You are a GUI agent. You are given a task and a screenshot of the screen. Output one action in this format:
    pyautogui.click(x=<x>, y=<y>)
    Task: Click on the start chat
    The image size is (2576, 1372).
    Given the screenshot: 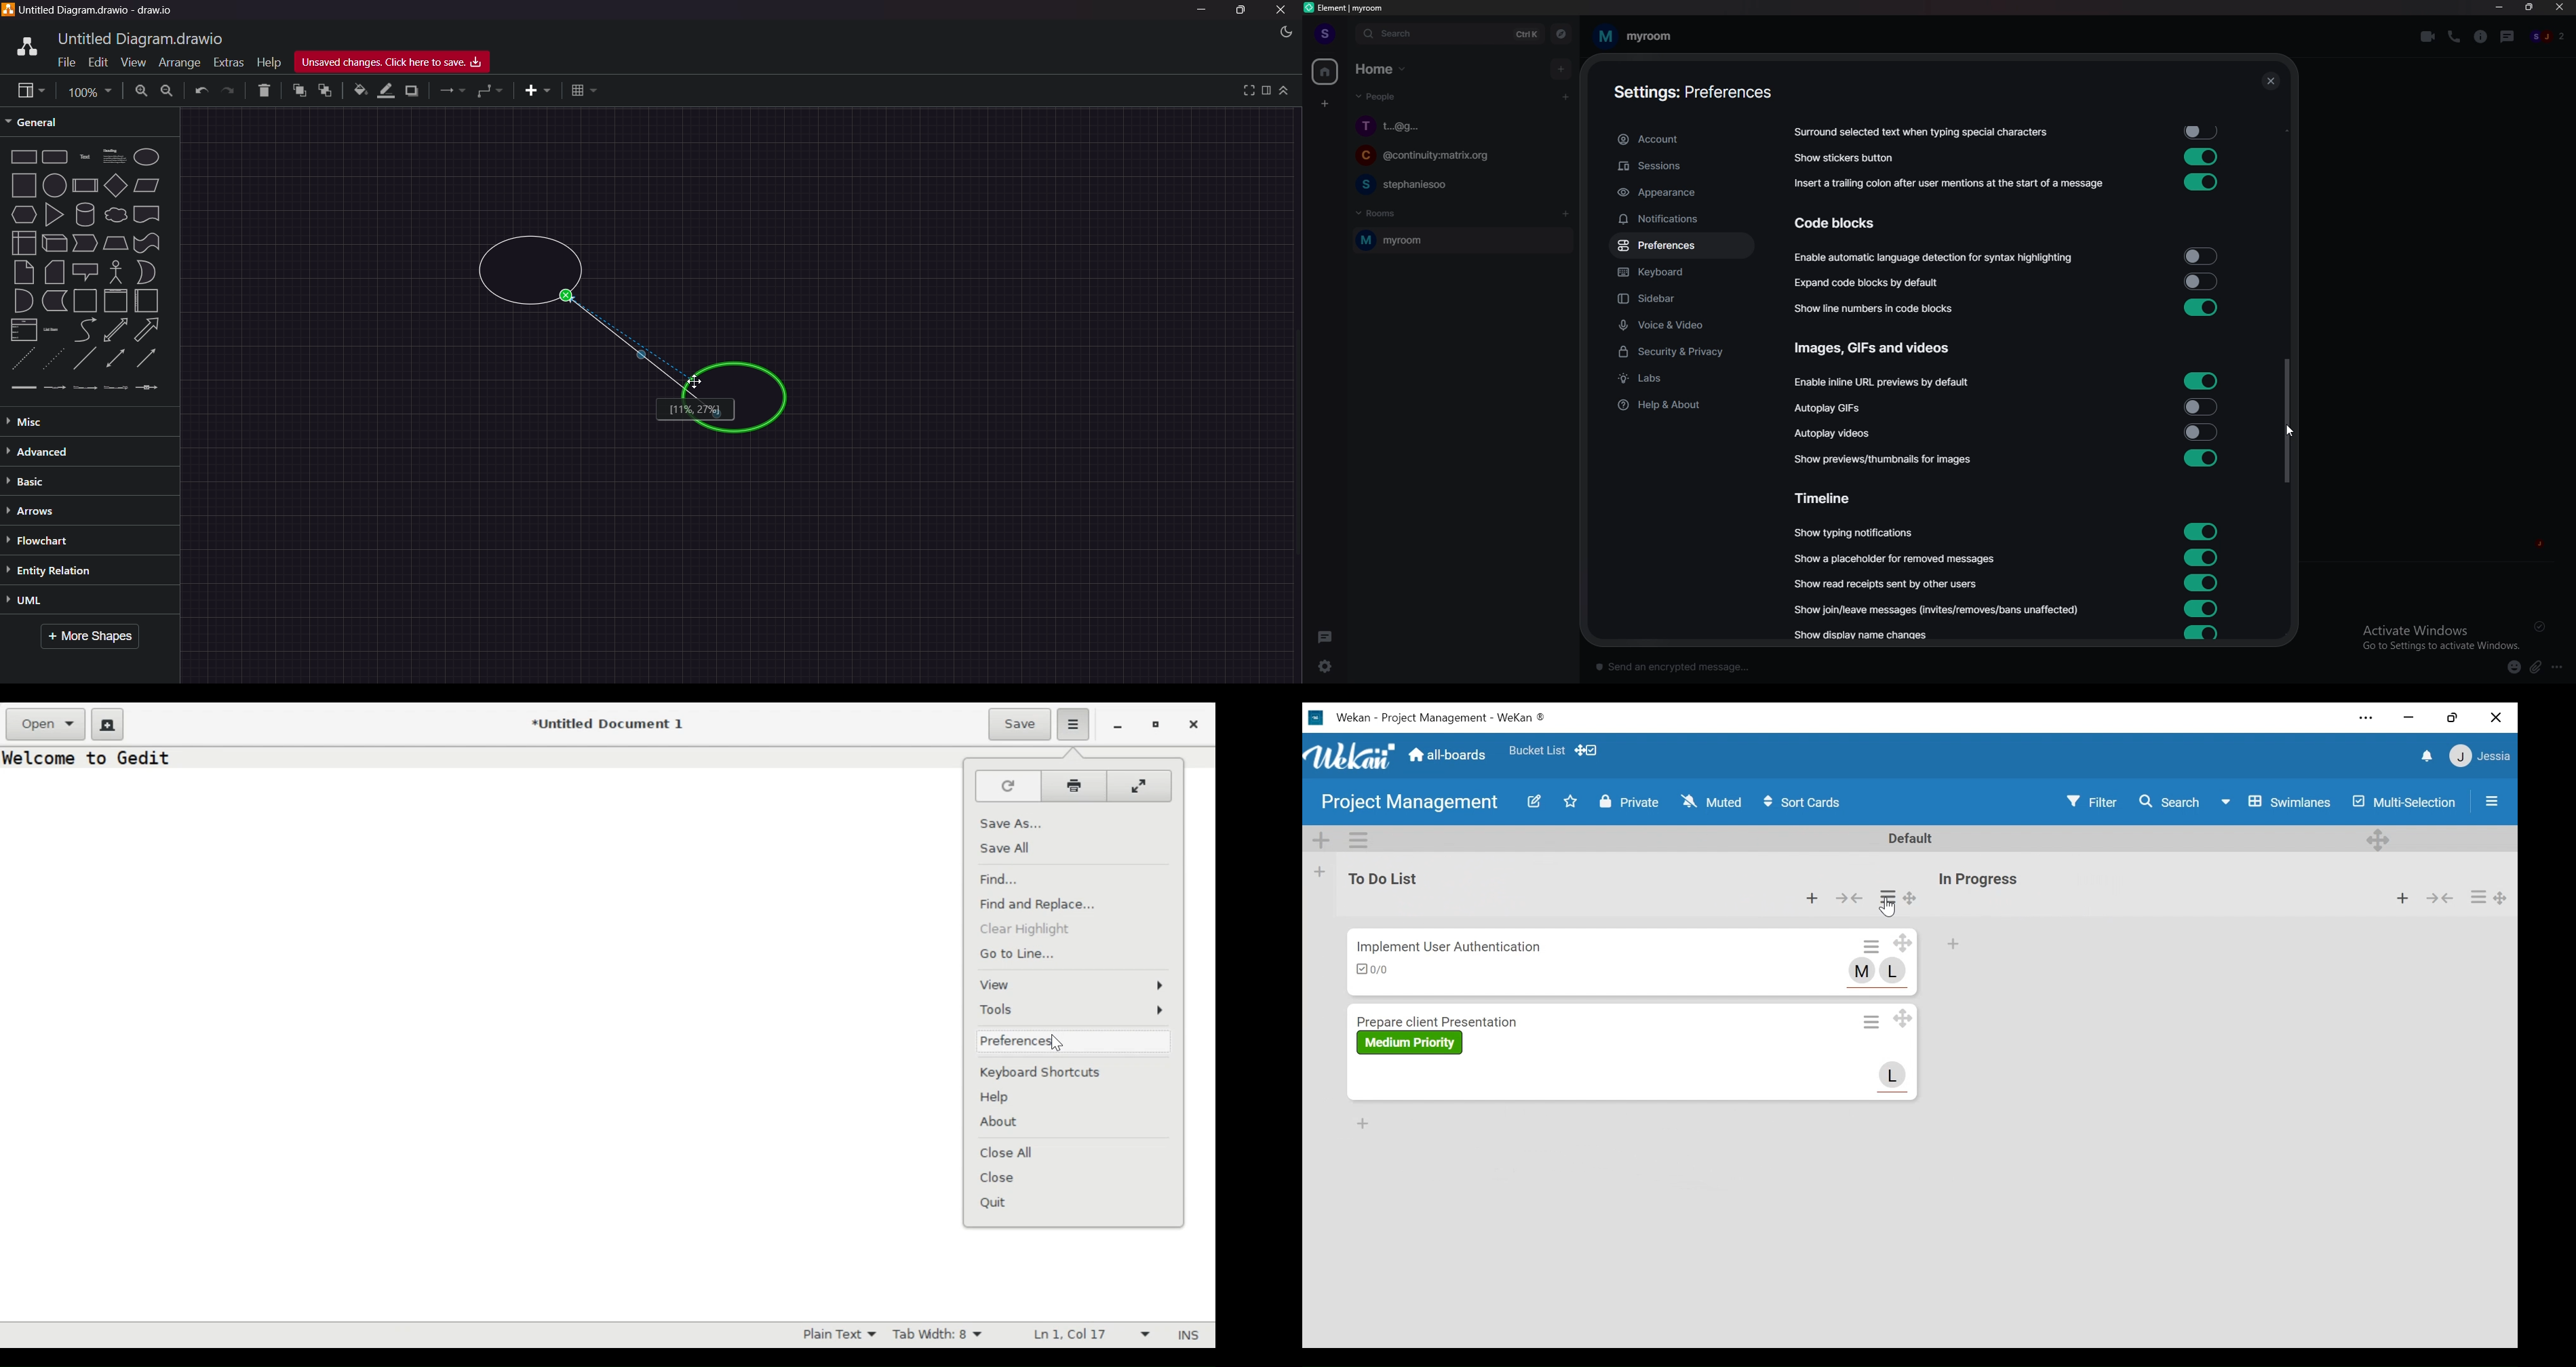 What is the action you would take?
    pyautogui.click(x=1565, y=96)
    